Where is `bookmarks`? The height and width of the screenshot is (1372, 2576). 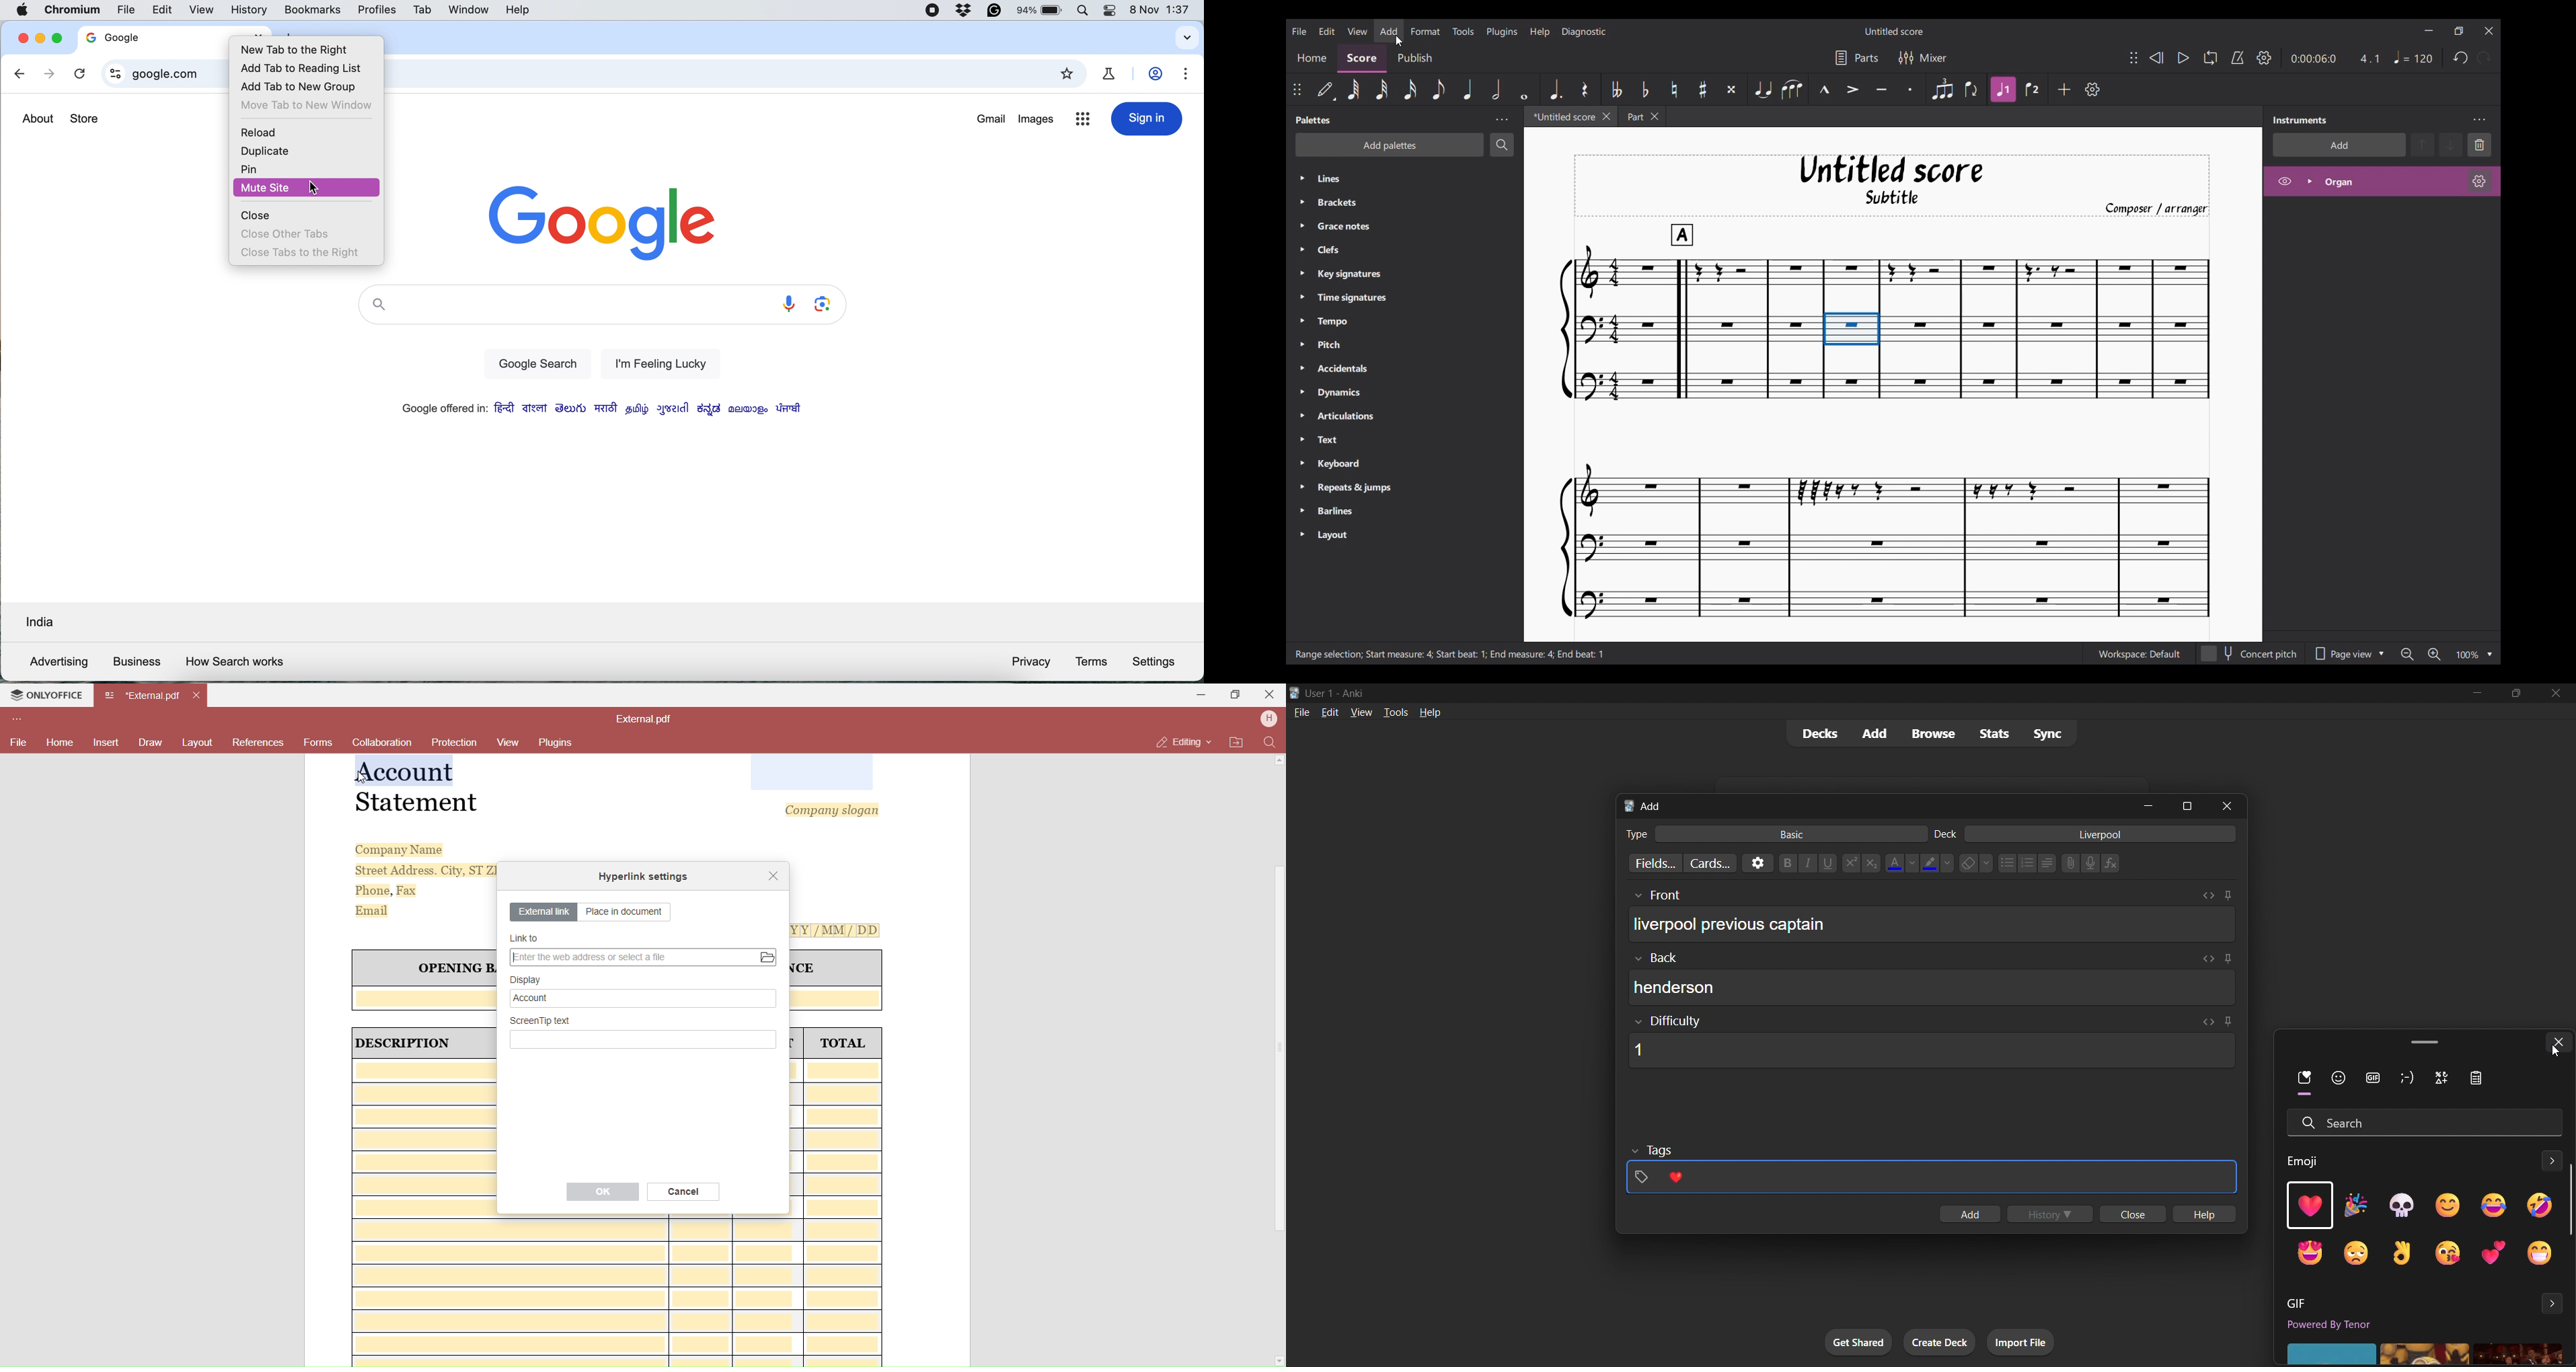
bookmarks is located at coordinates (313, 9).